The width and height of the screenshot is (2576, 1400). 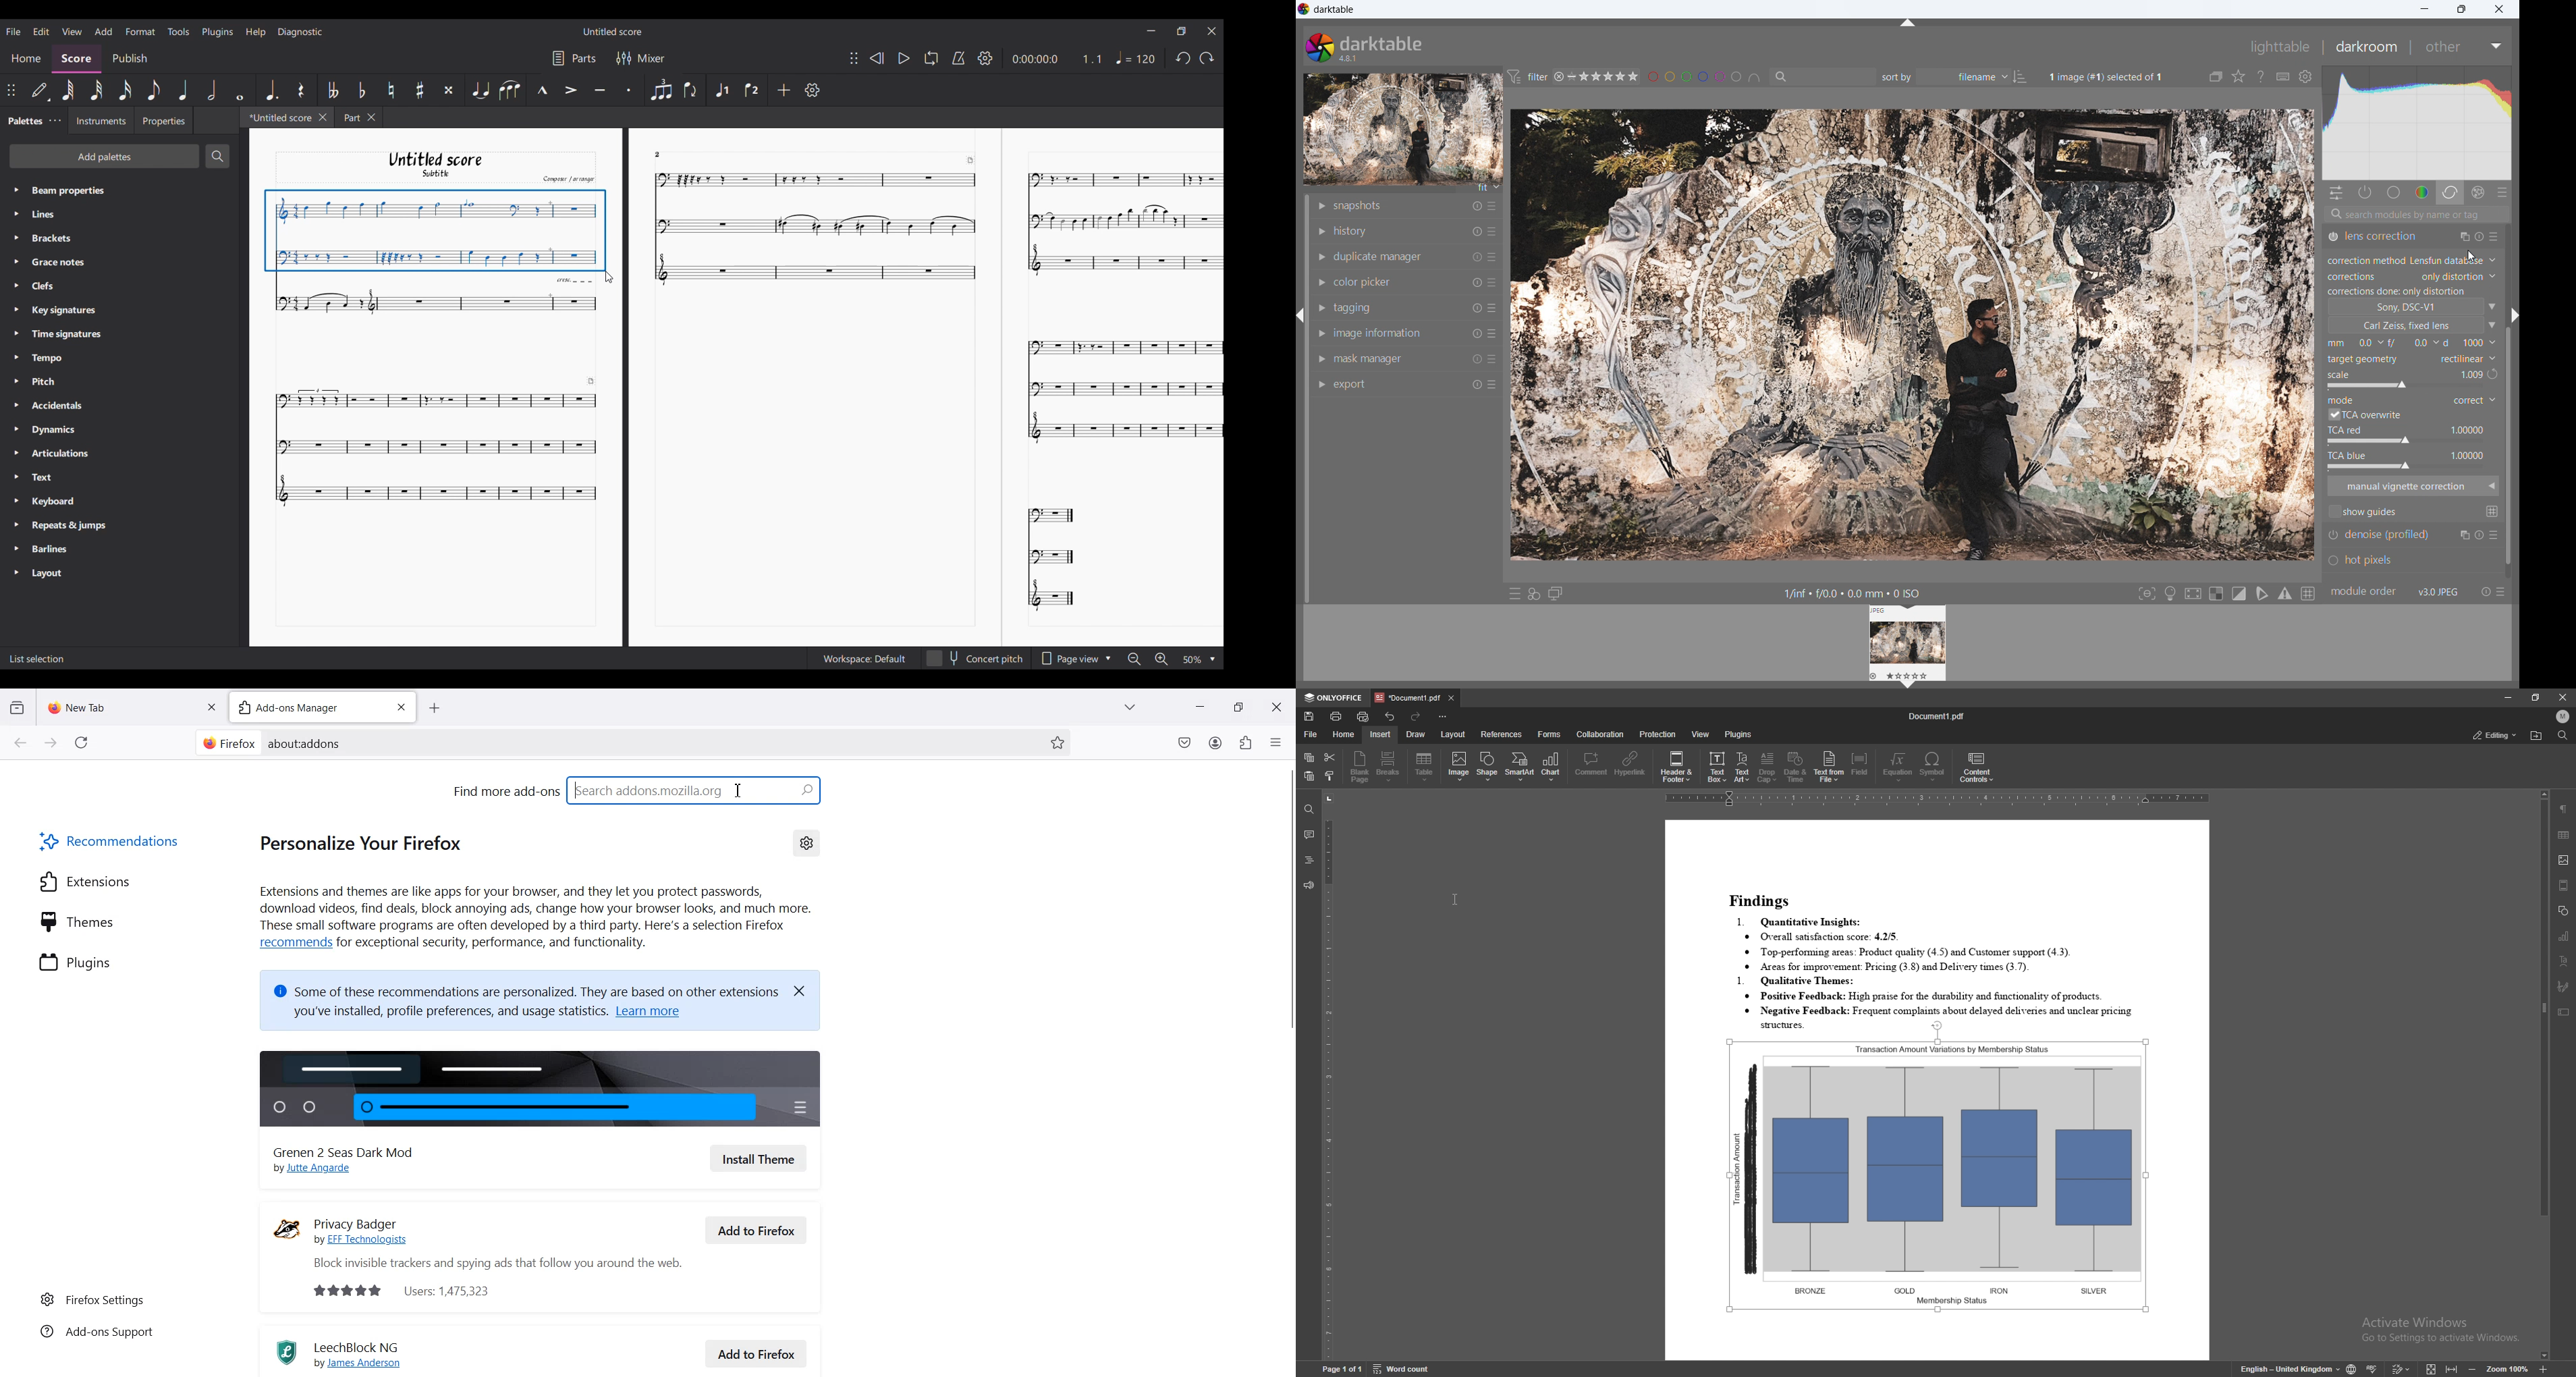 I want to click on more options, so click(x=1493, y=206).